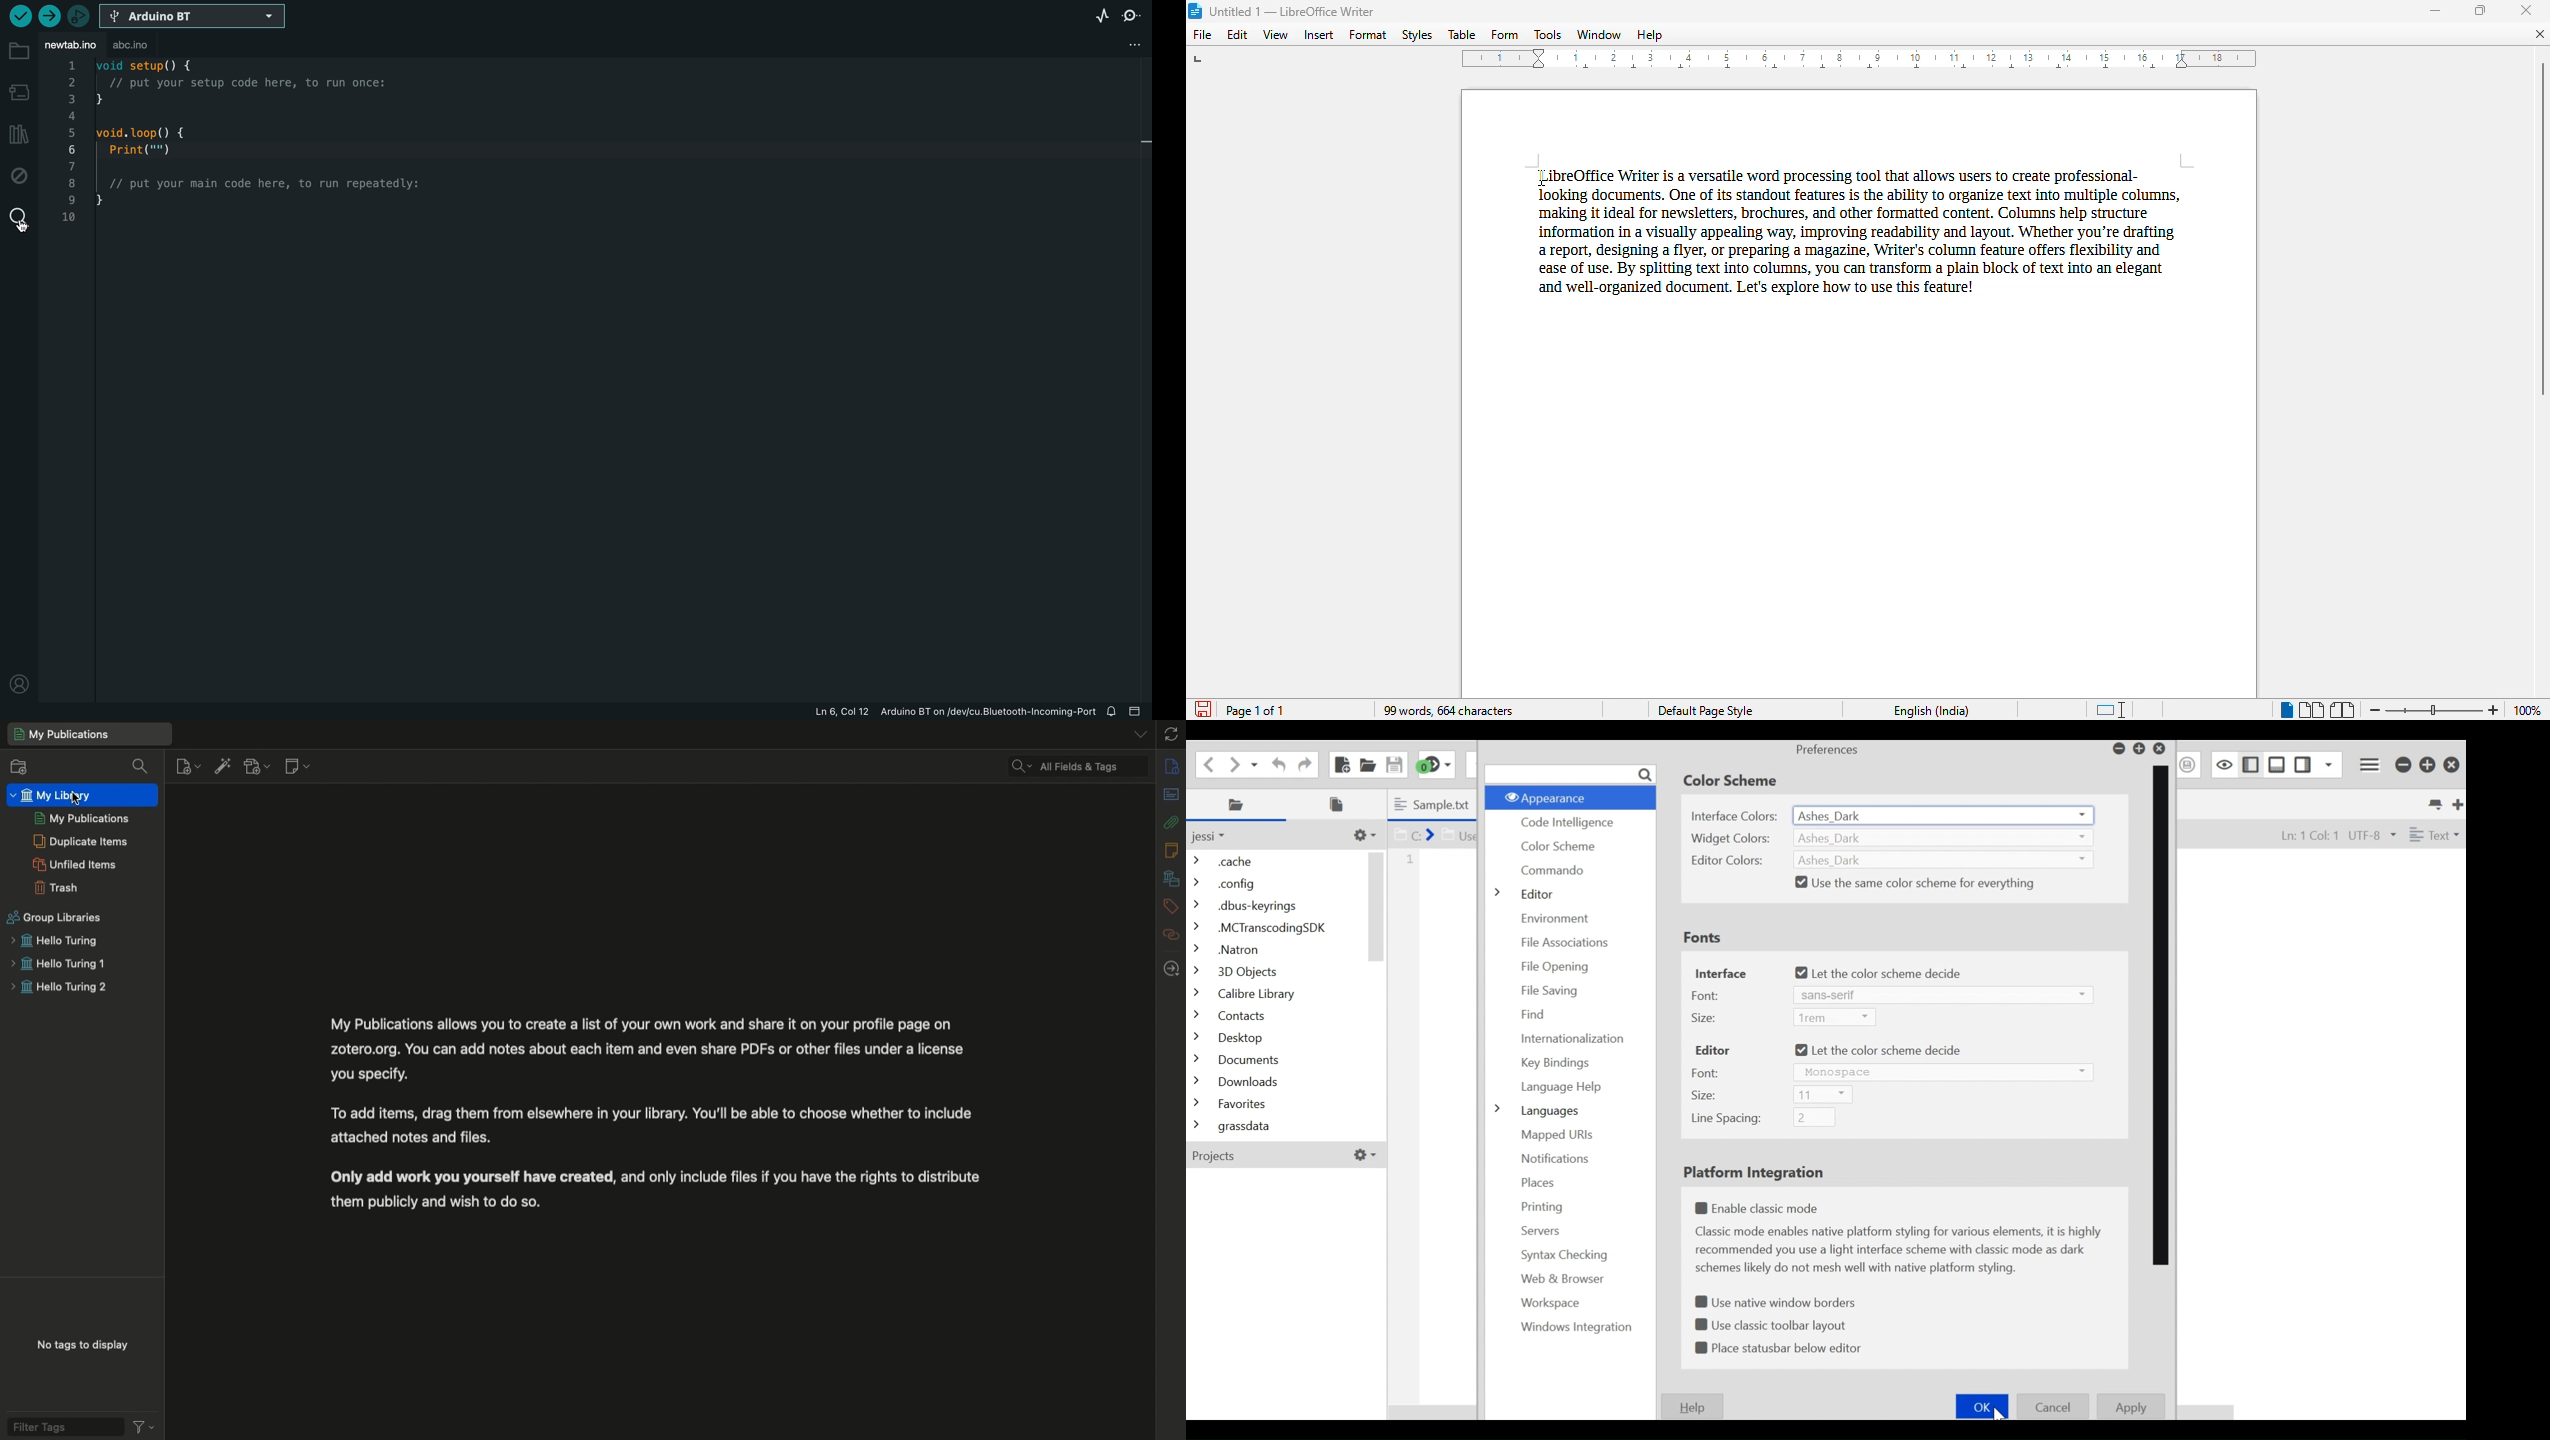 The width and height of the screenshot is (2576, 1456). Describe the element at coordinates (1944, 971) in the screenshot. I see `Twilight_Dark` at that location.